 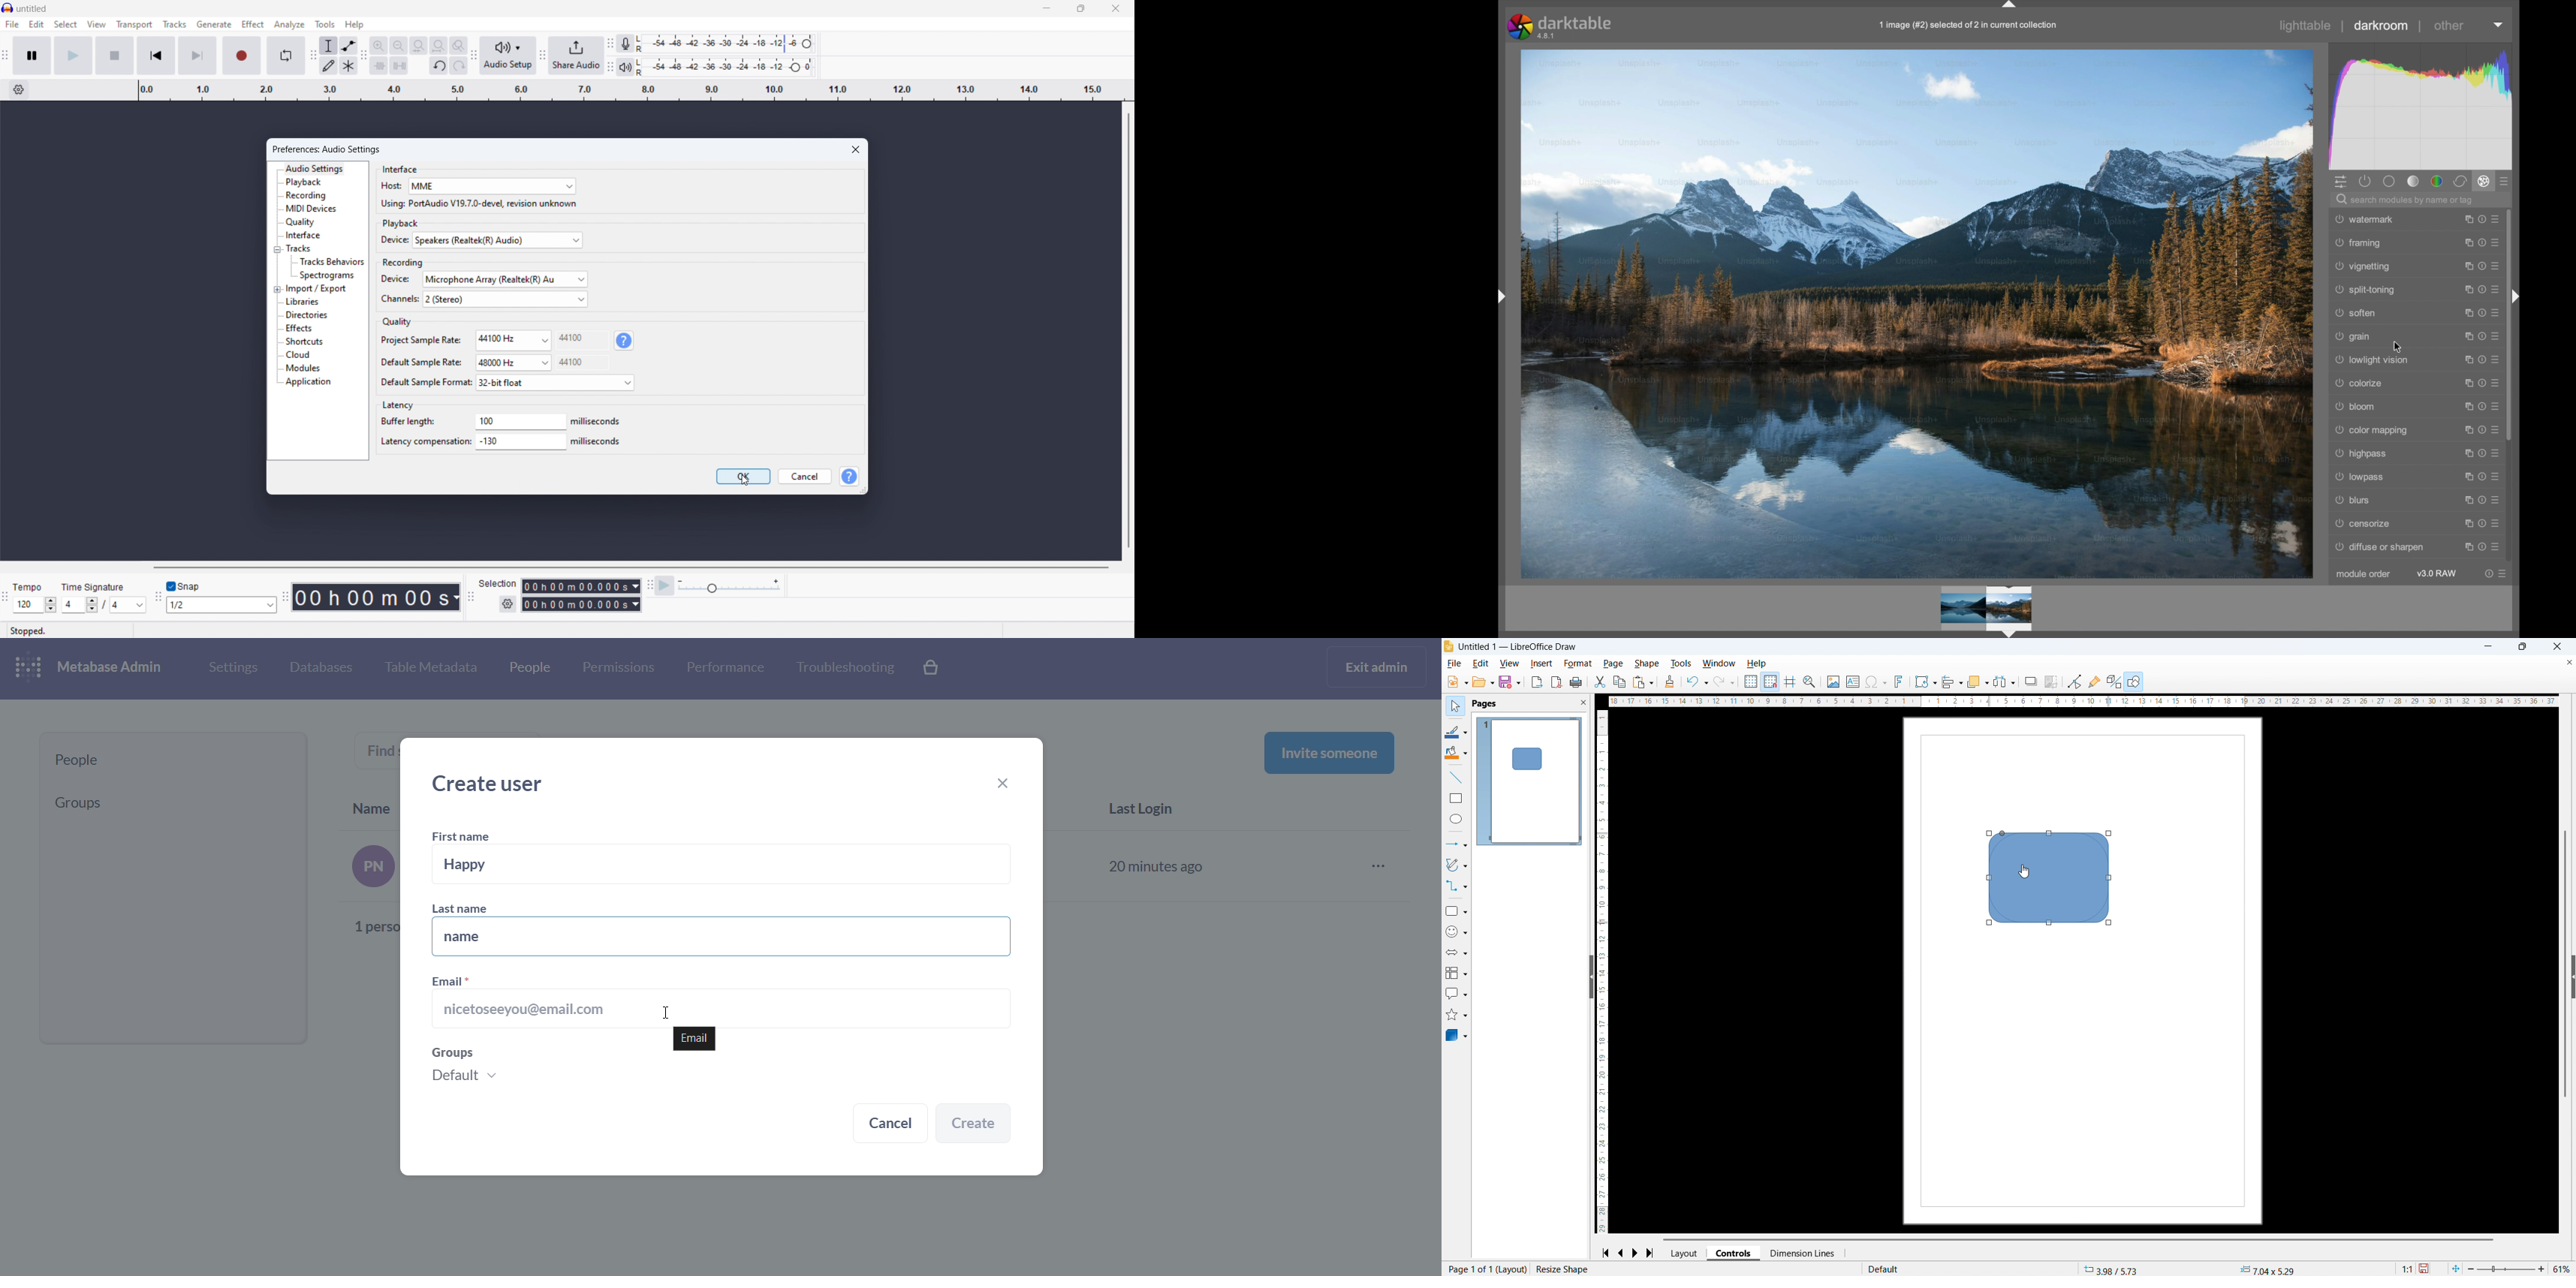 What do you see at coordinates (2354, 337) in the screenshot?
I see `grain` at bounding box center [2354, 337].